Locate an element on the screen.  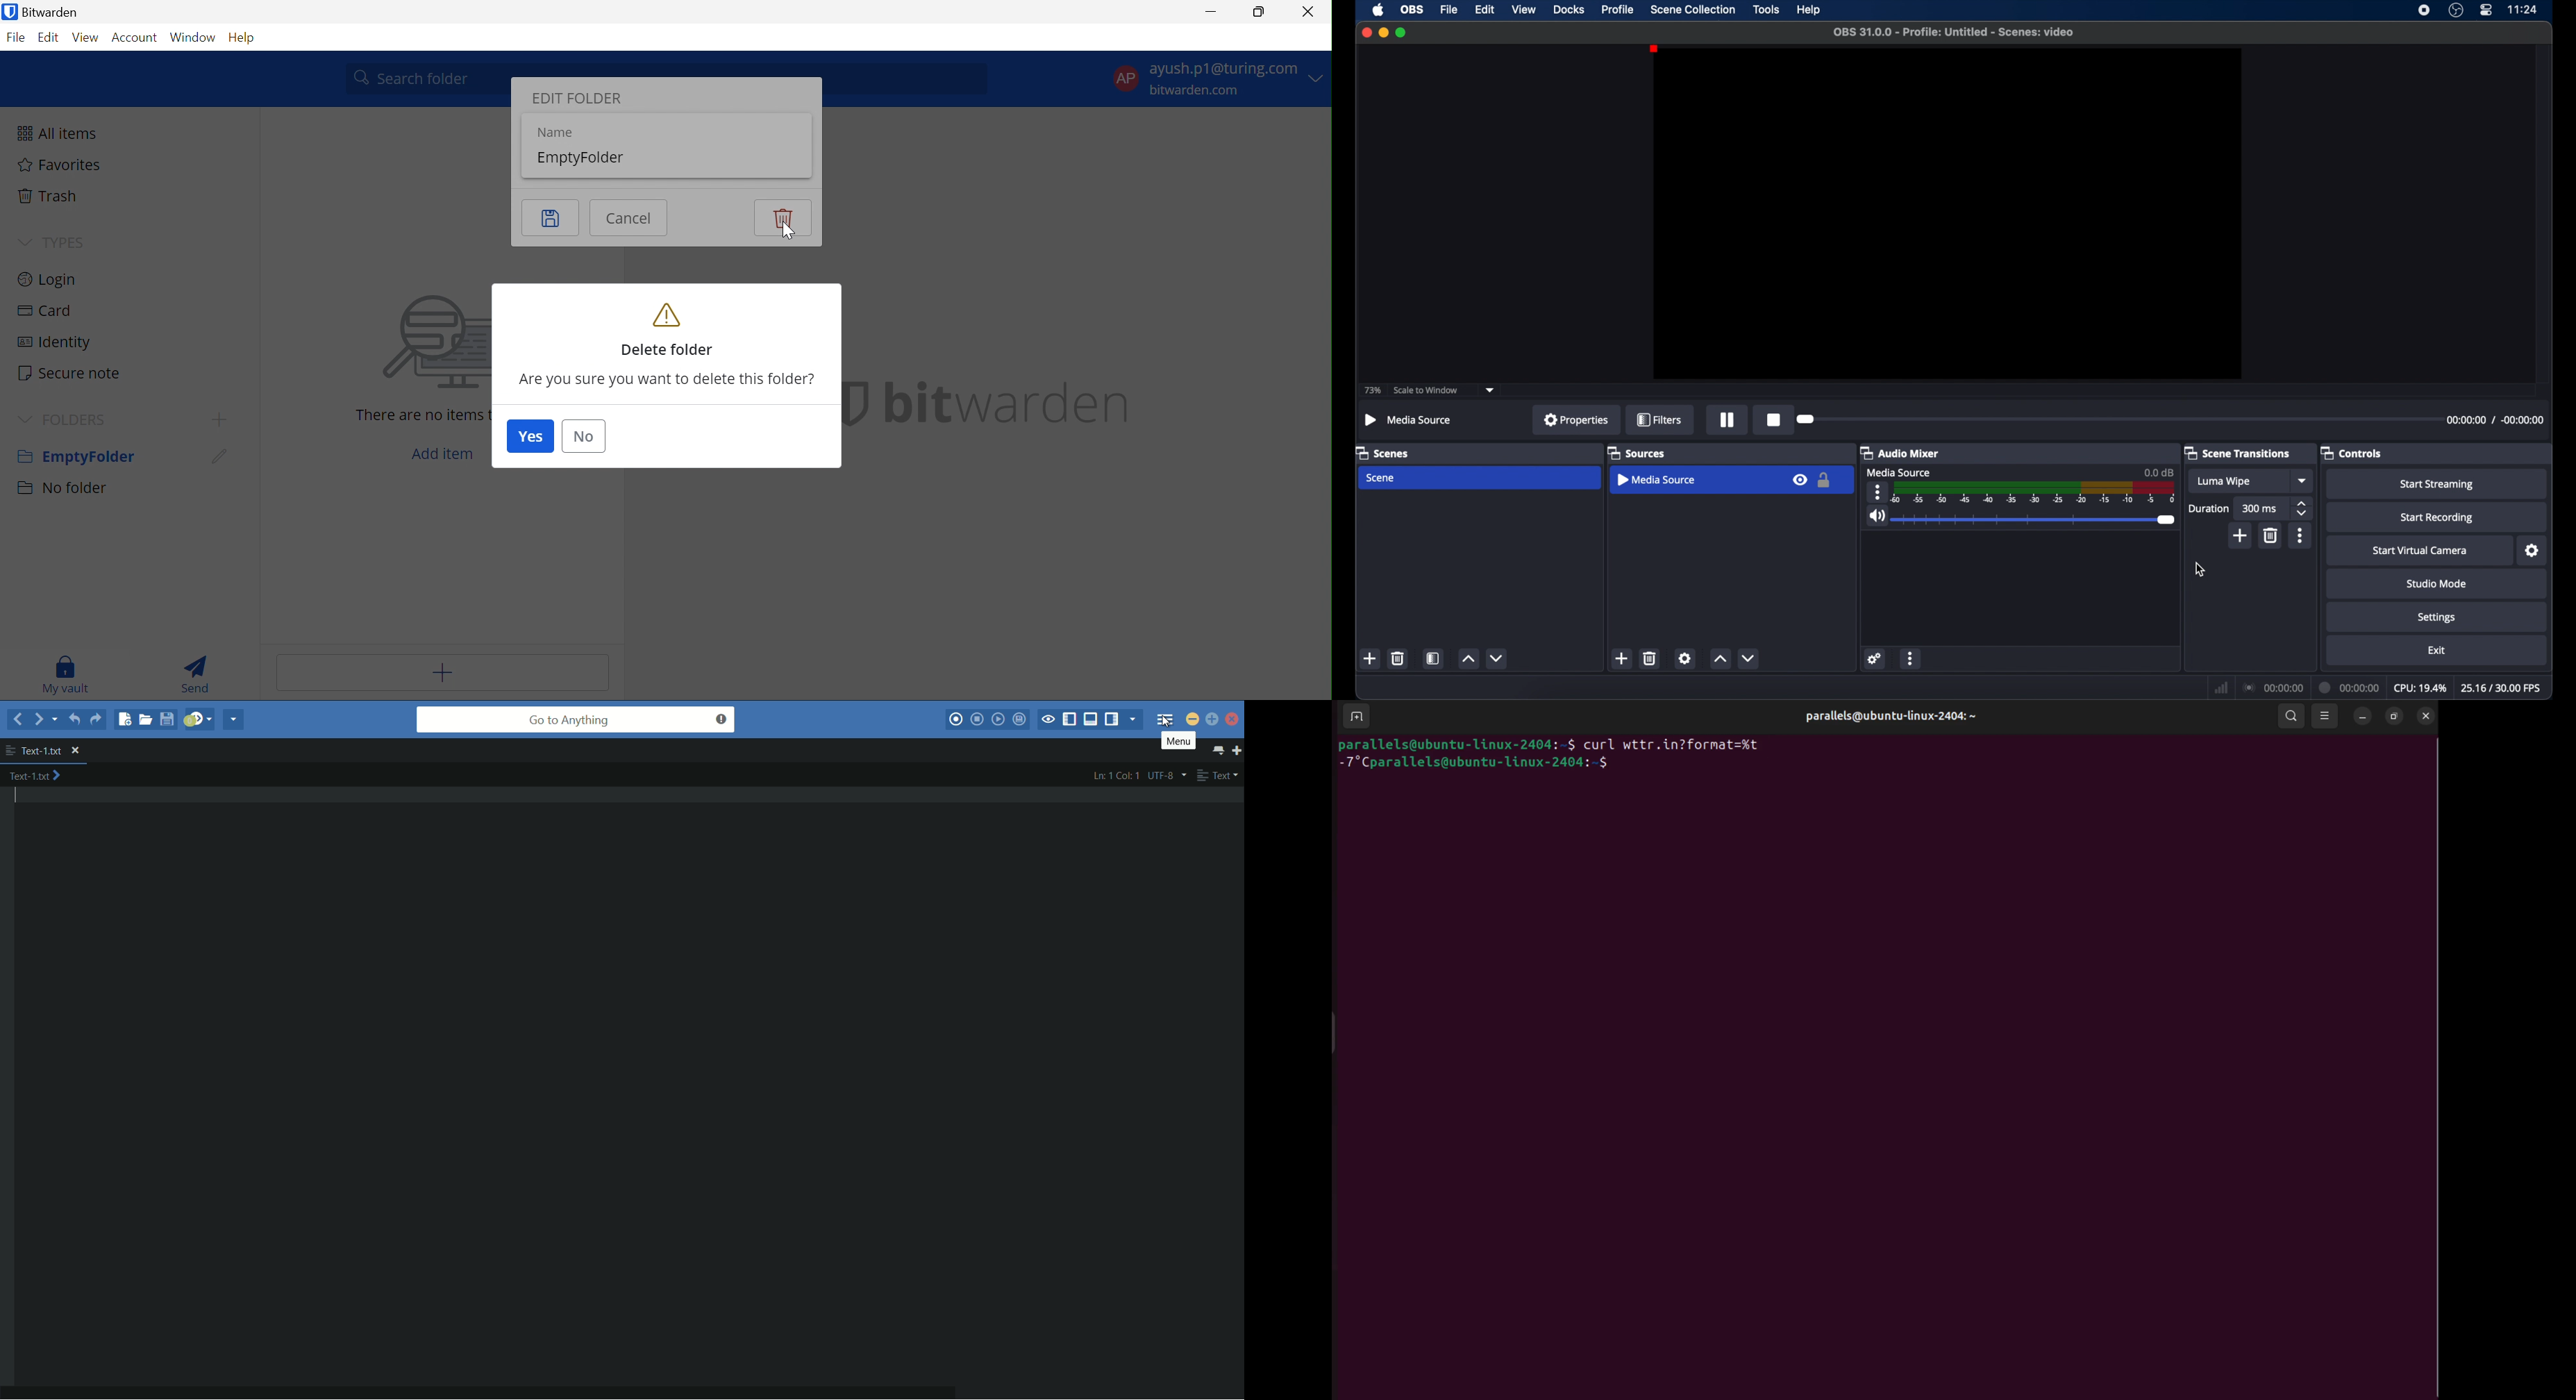
settings is located at coordinates (2533, 551).